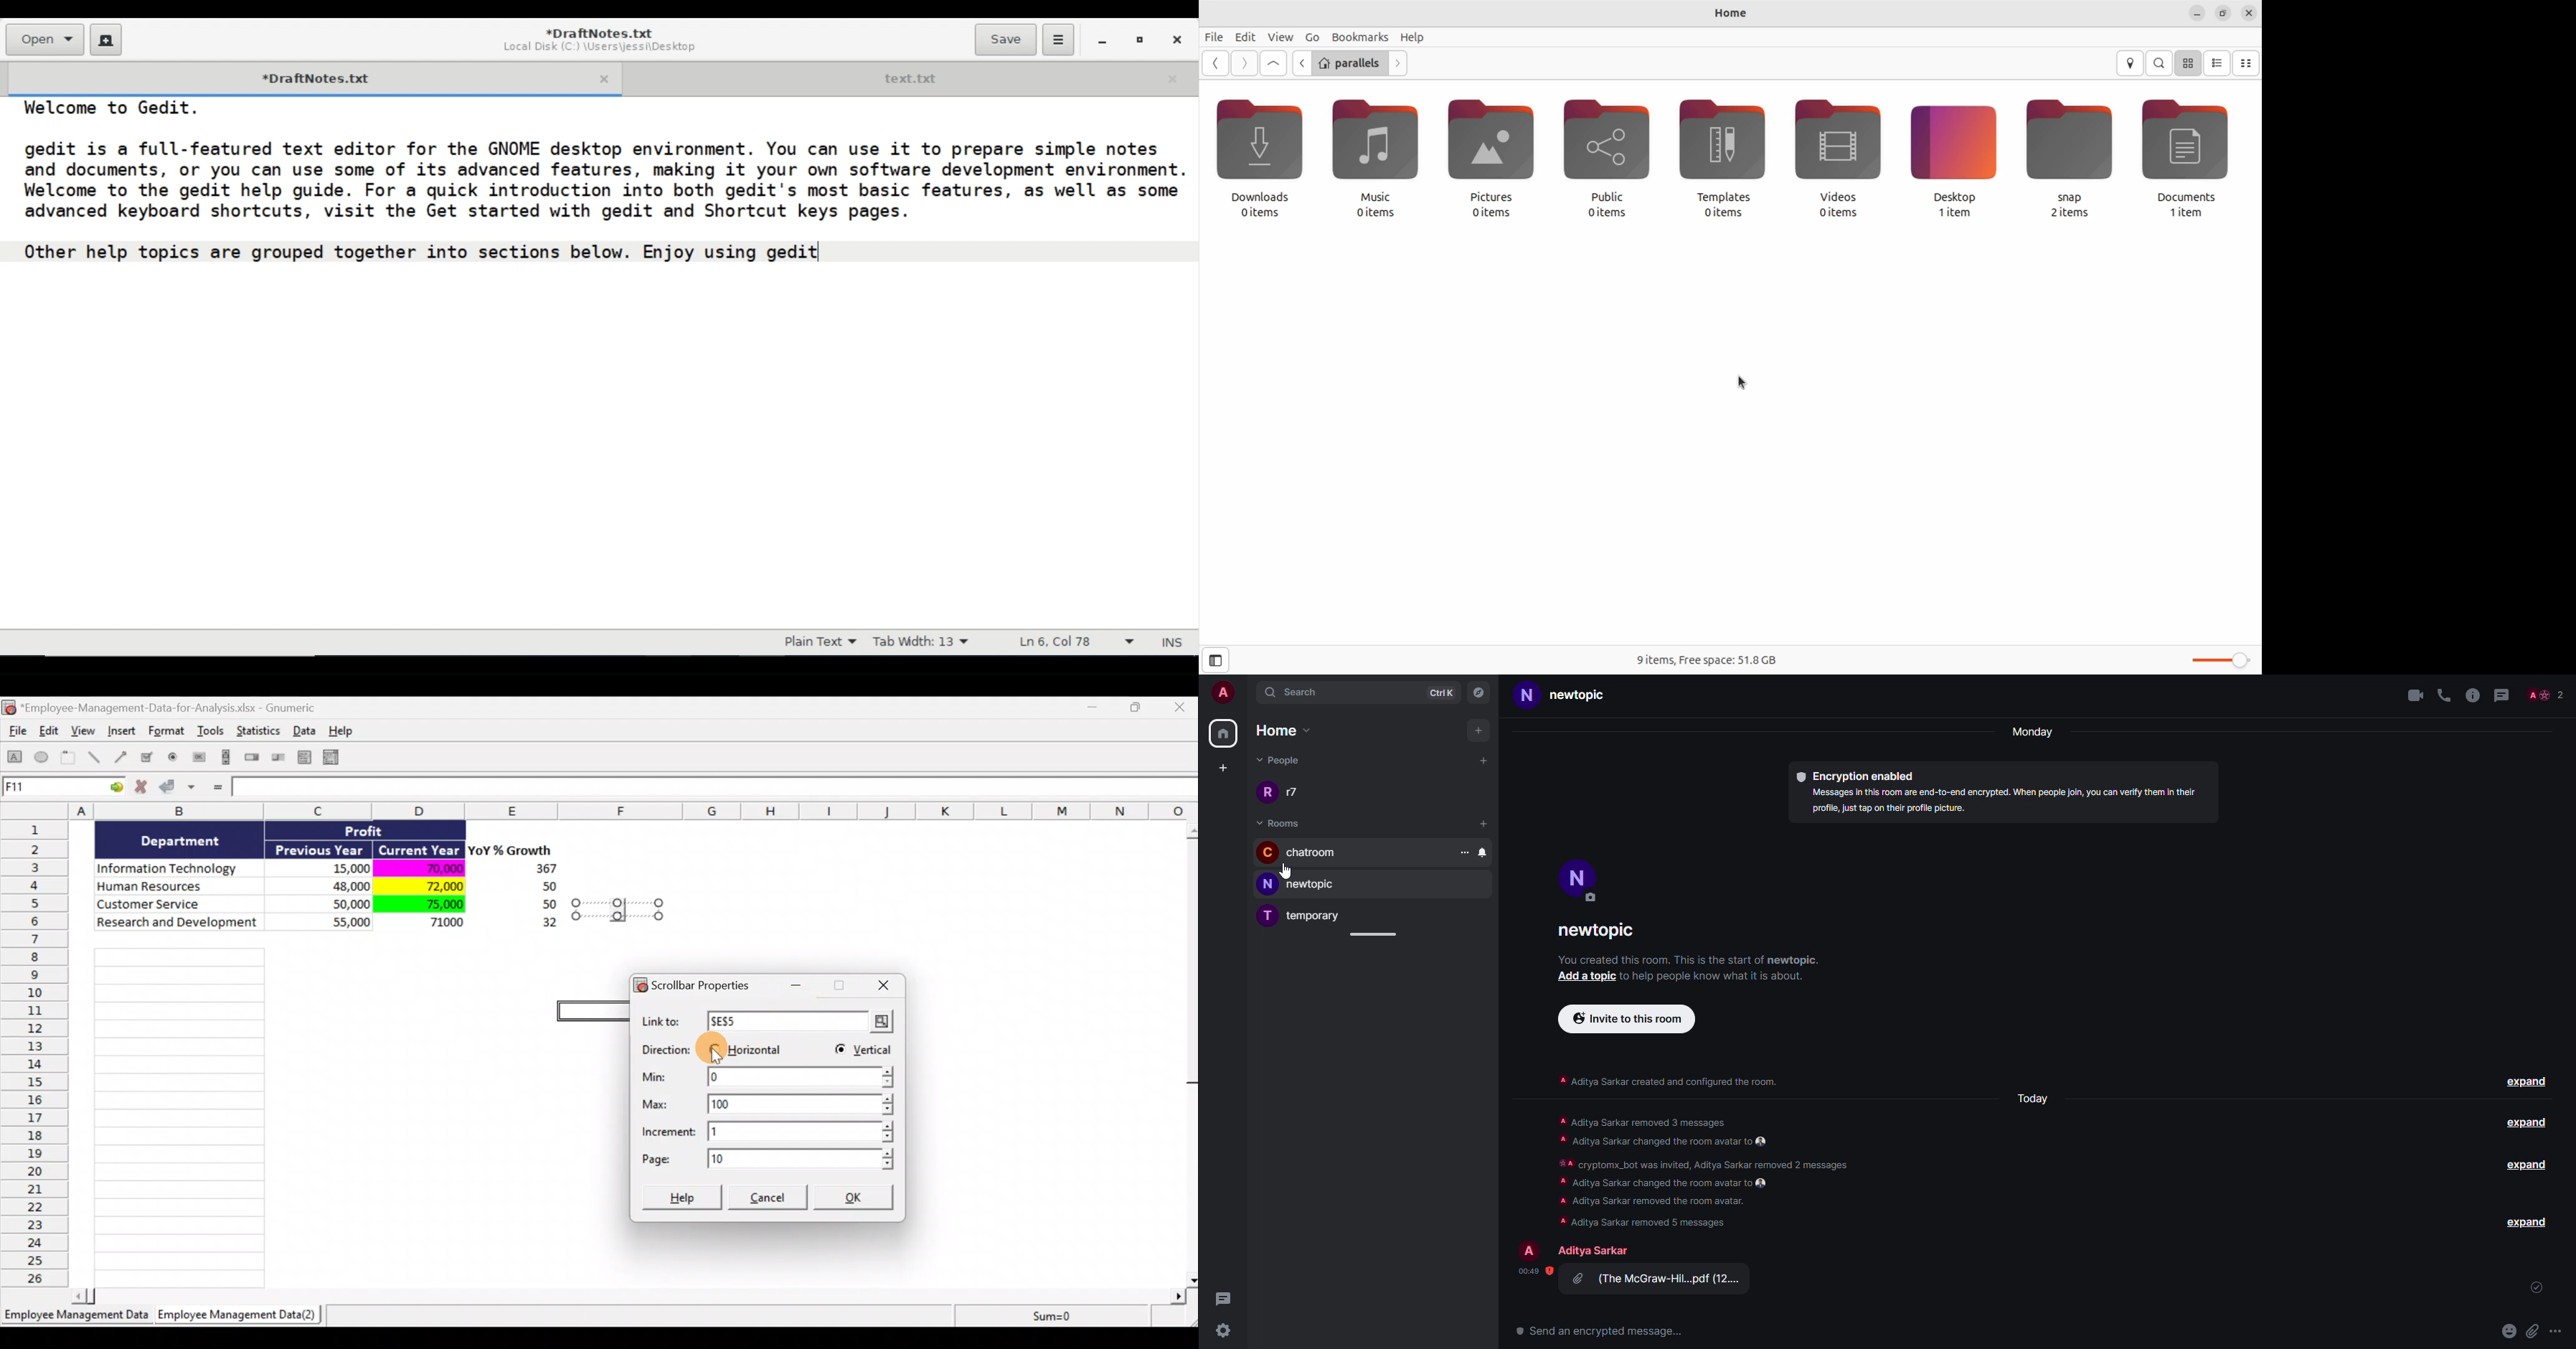 The image size is (2576, 1372). Describe the element at coordinates (1532, 1250) in the screenshot. I see `profile` at that location.